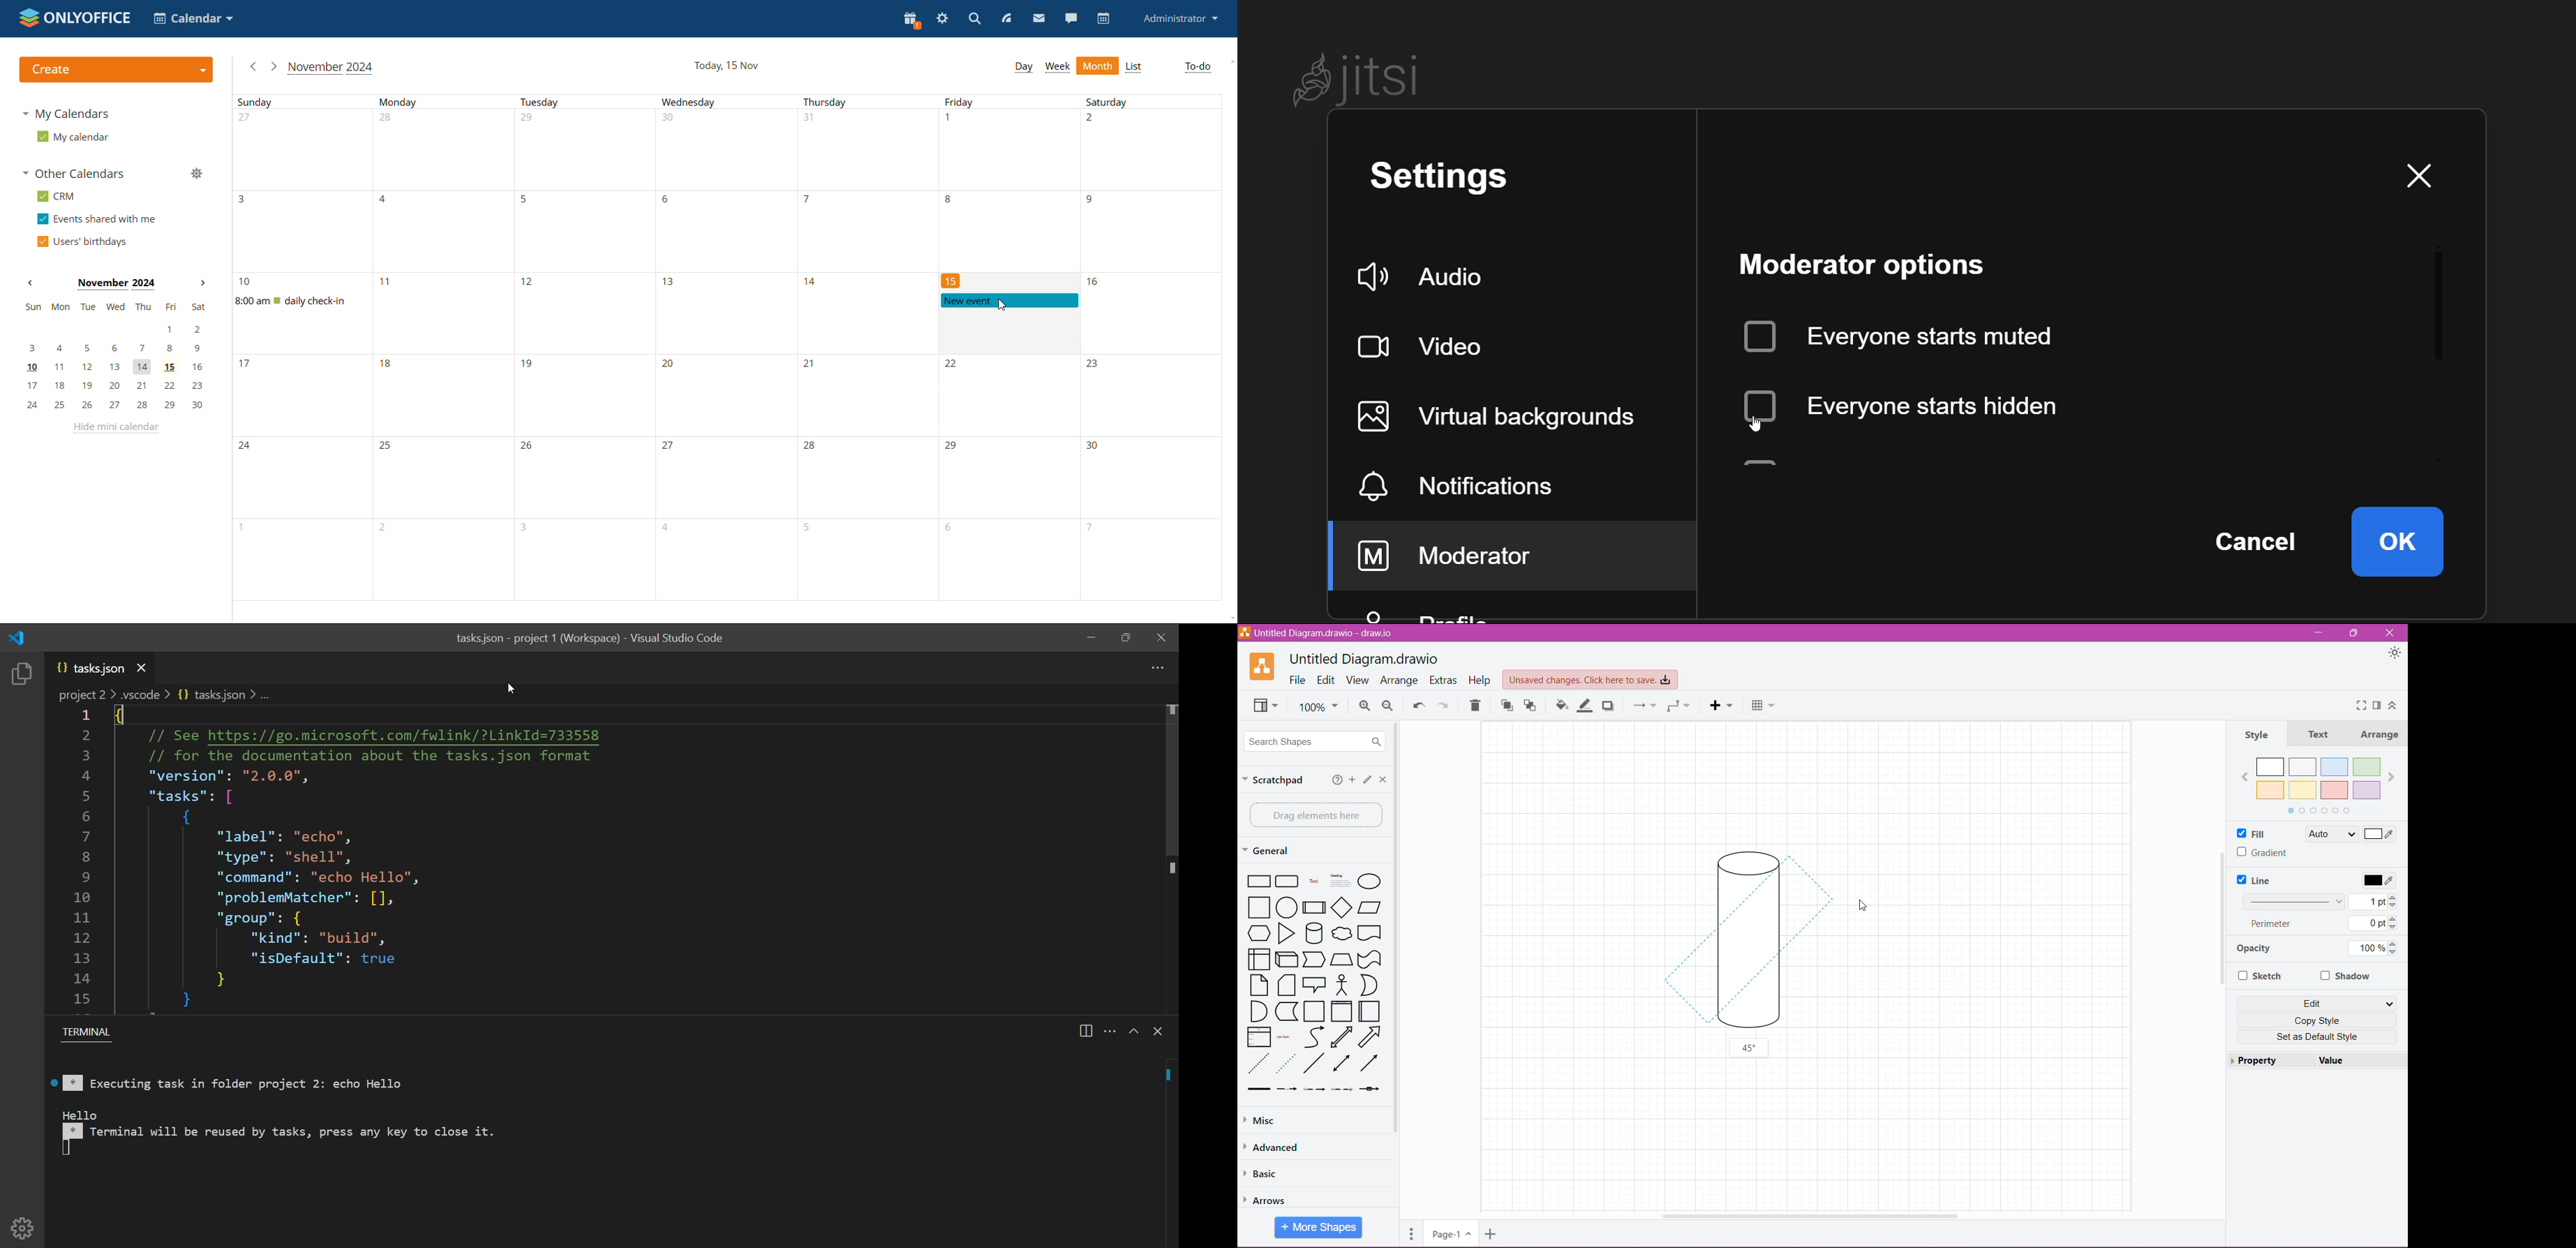  What do you see at coordinates (811, 367) in the screenshot?
I see `Number` at bounding box center [811, 367].